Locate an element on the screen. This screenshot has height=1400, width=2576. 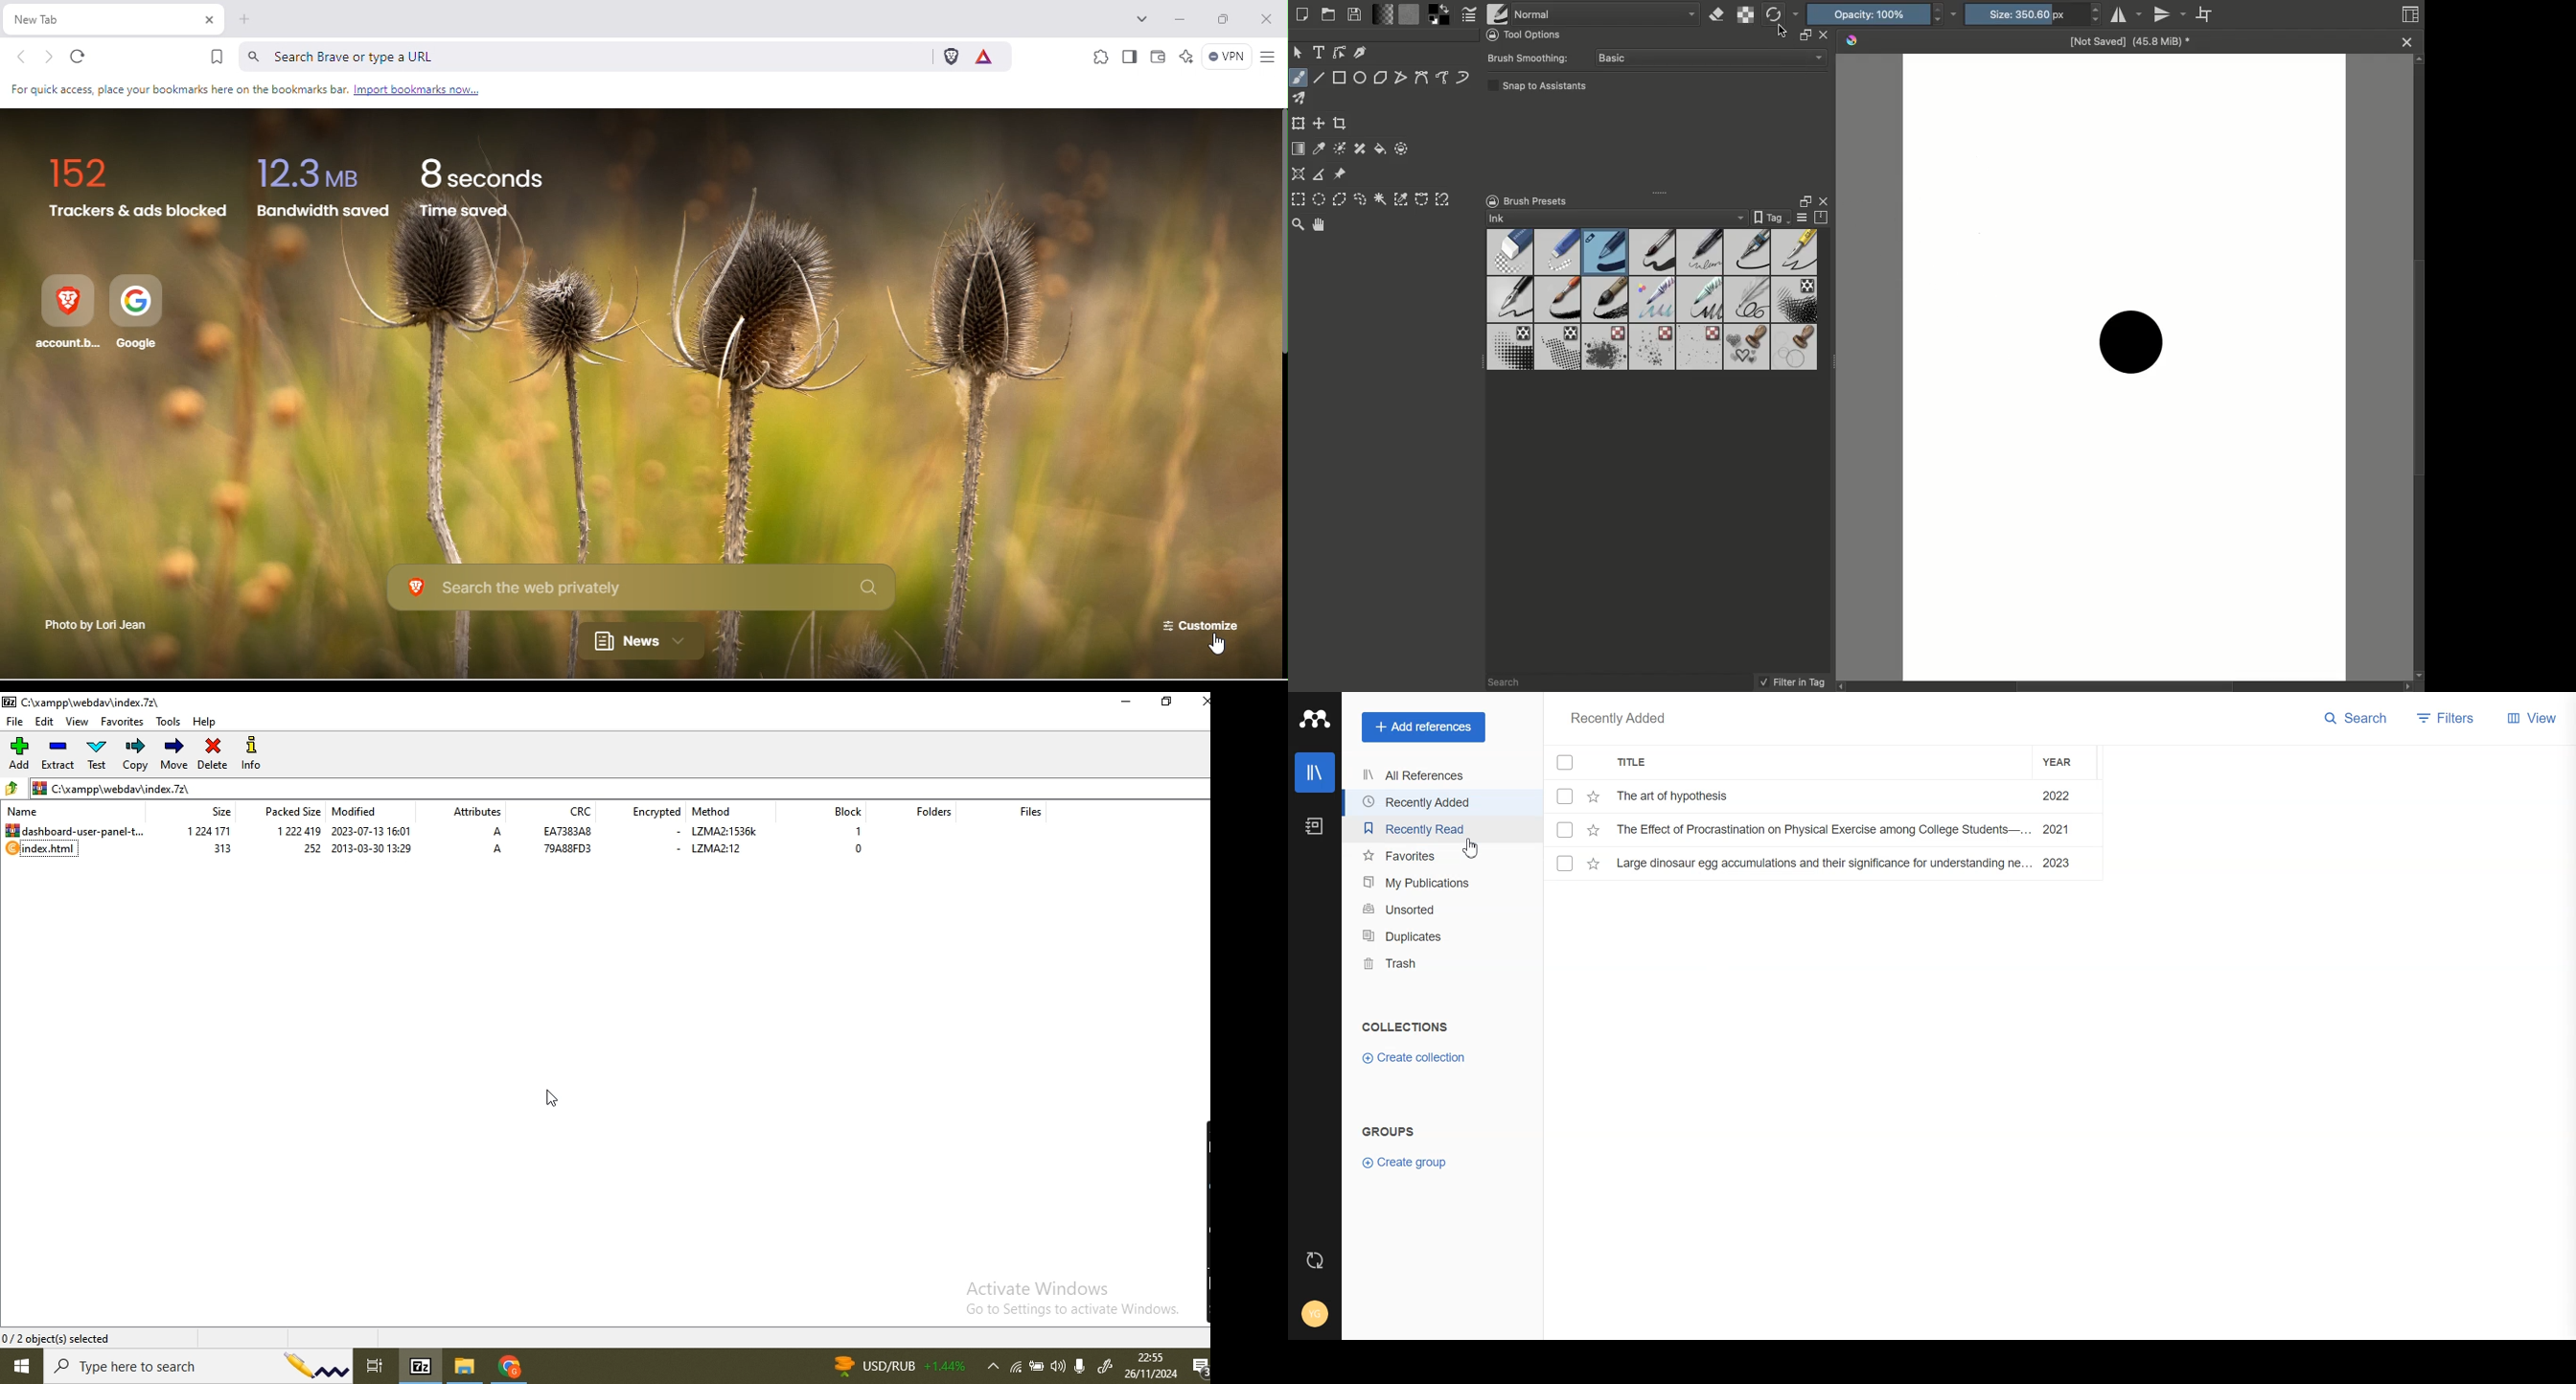
Draw a gradient is located at coordinates (1299, 149).